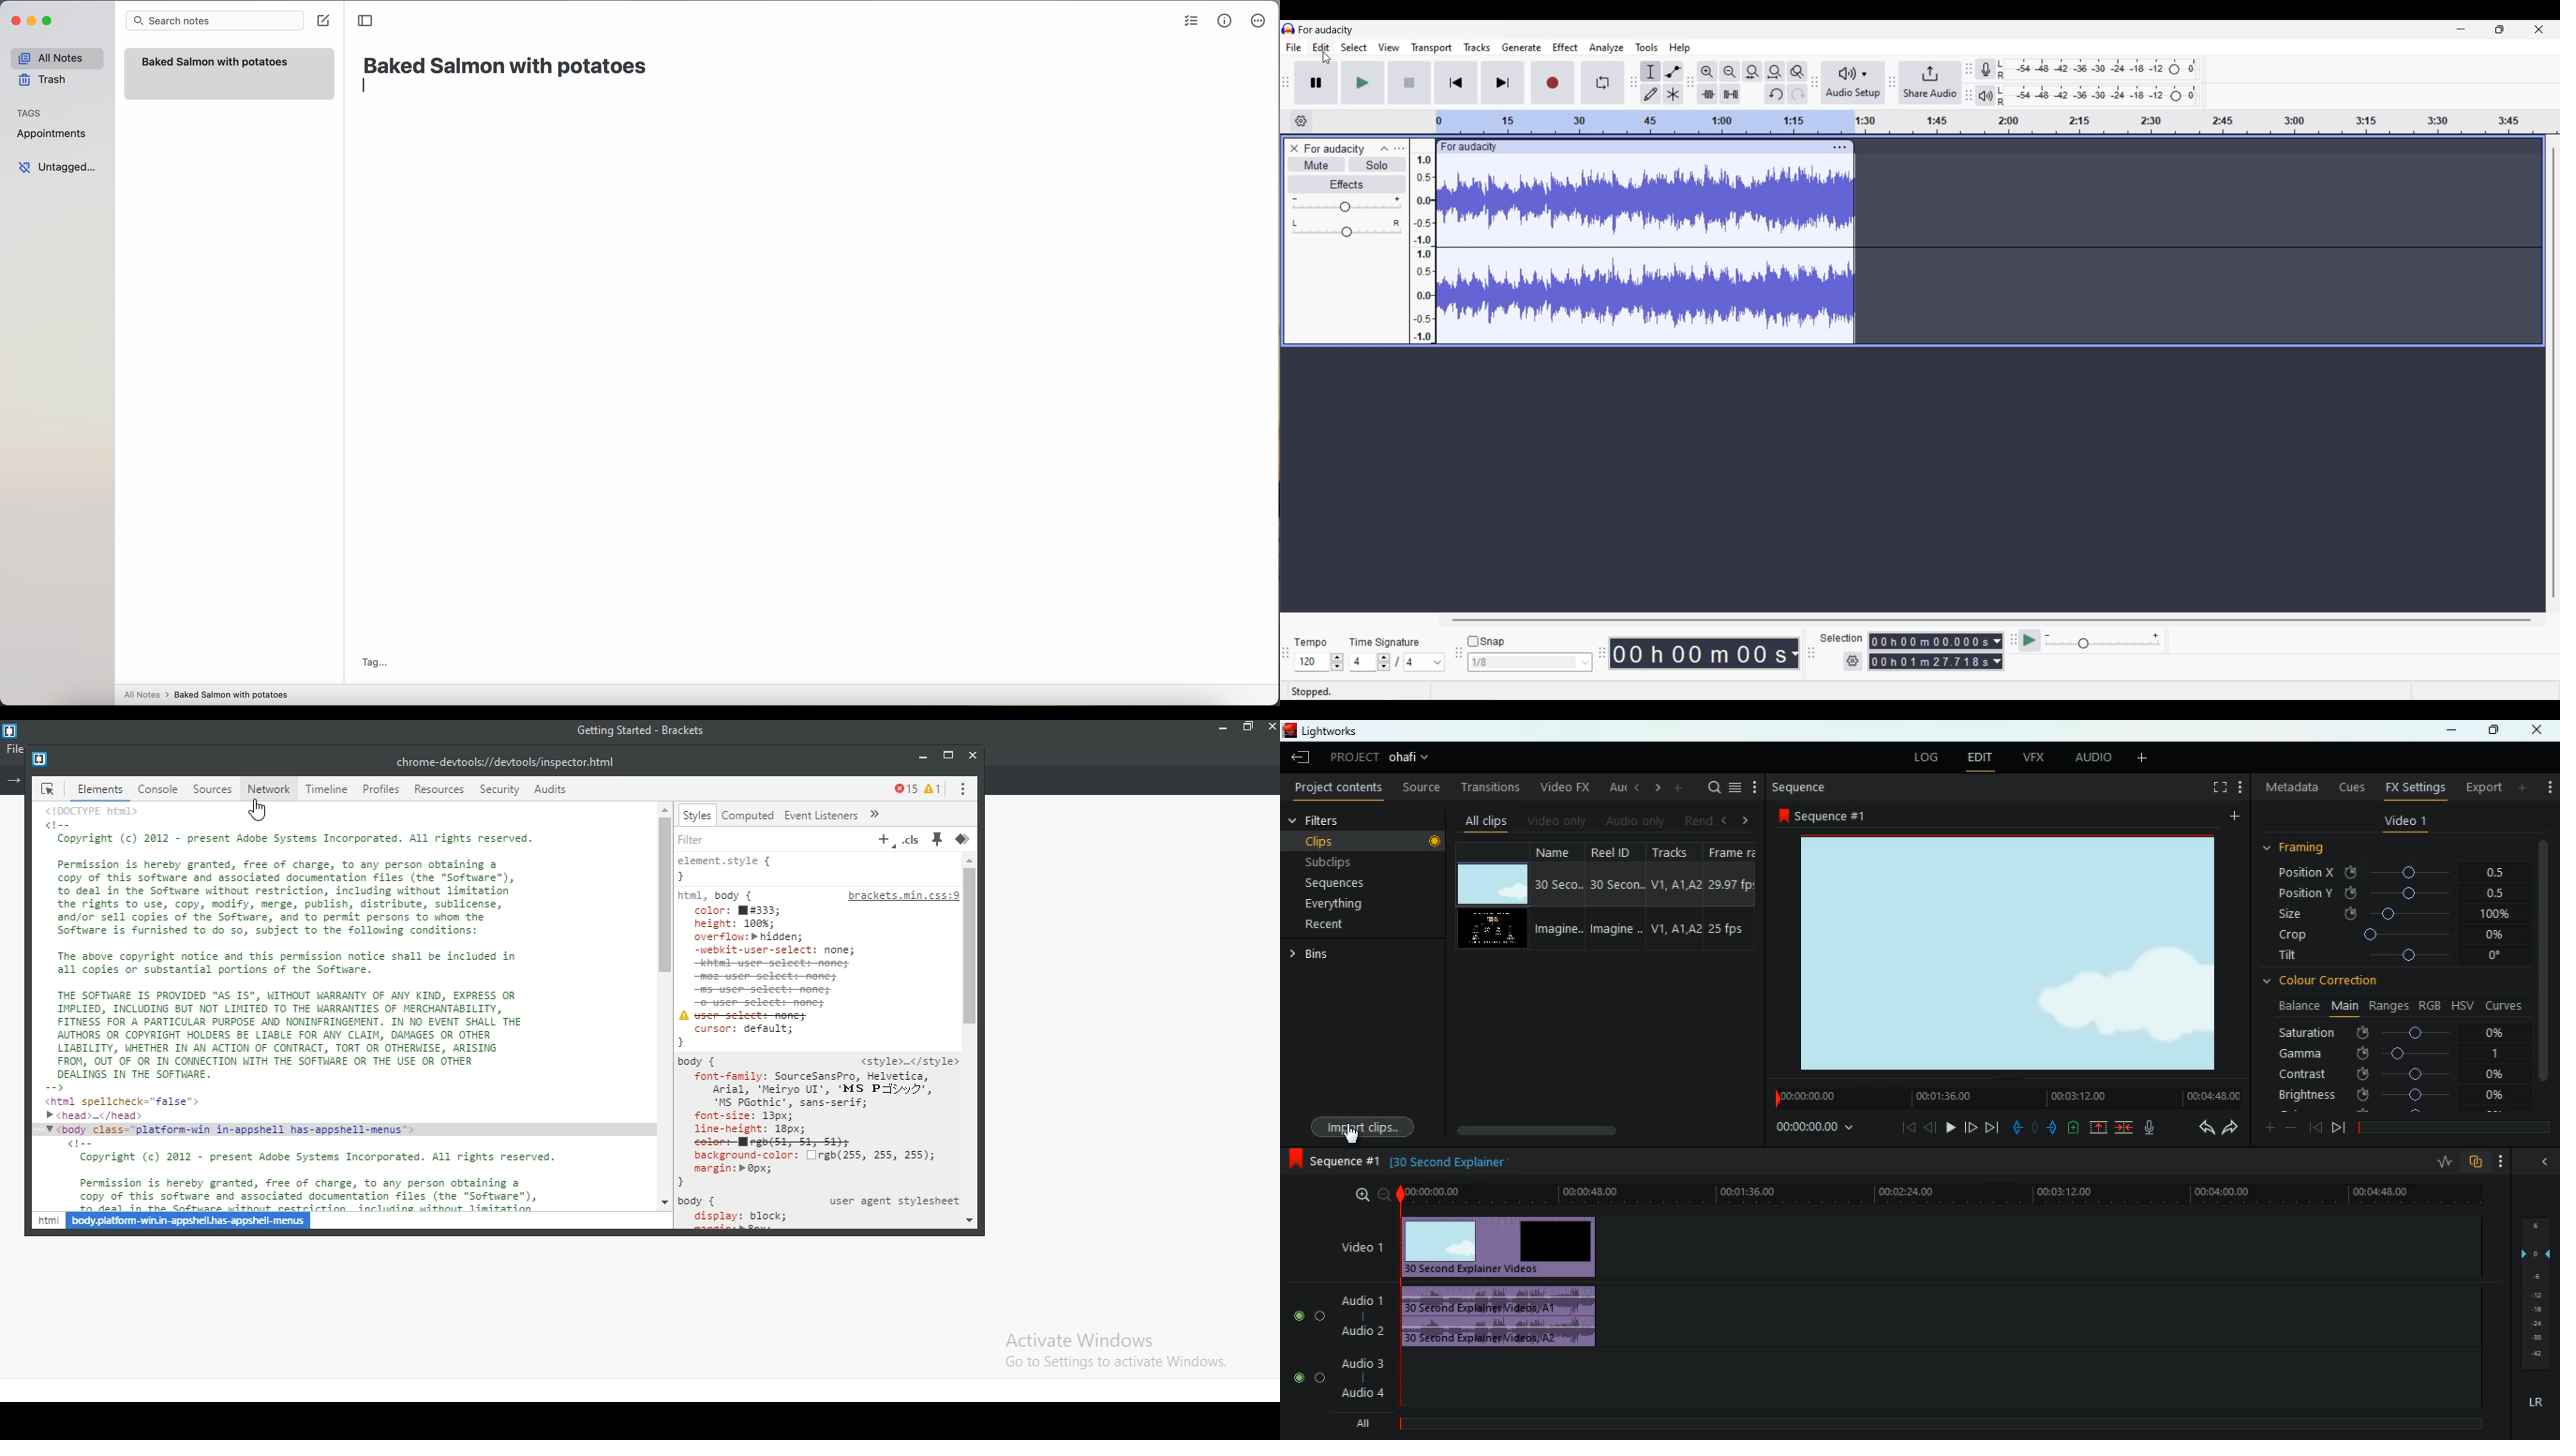 The width and height of the screenshot is (2576, 1456). I want to click on source, so click(1421, 787).